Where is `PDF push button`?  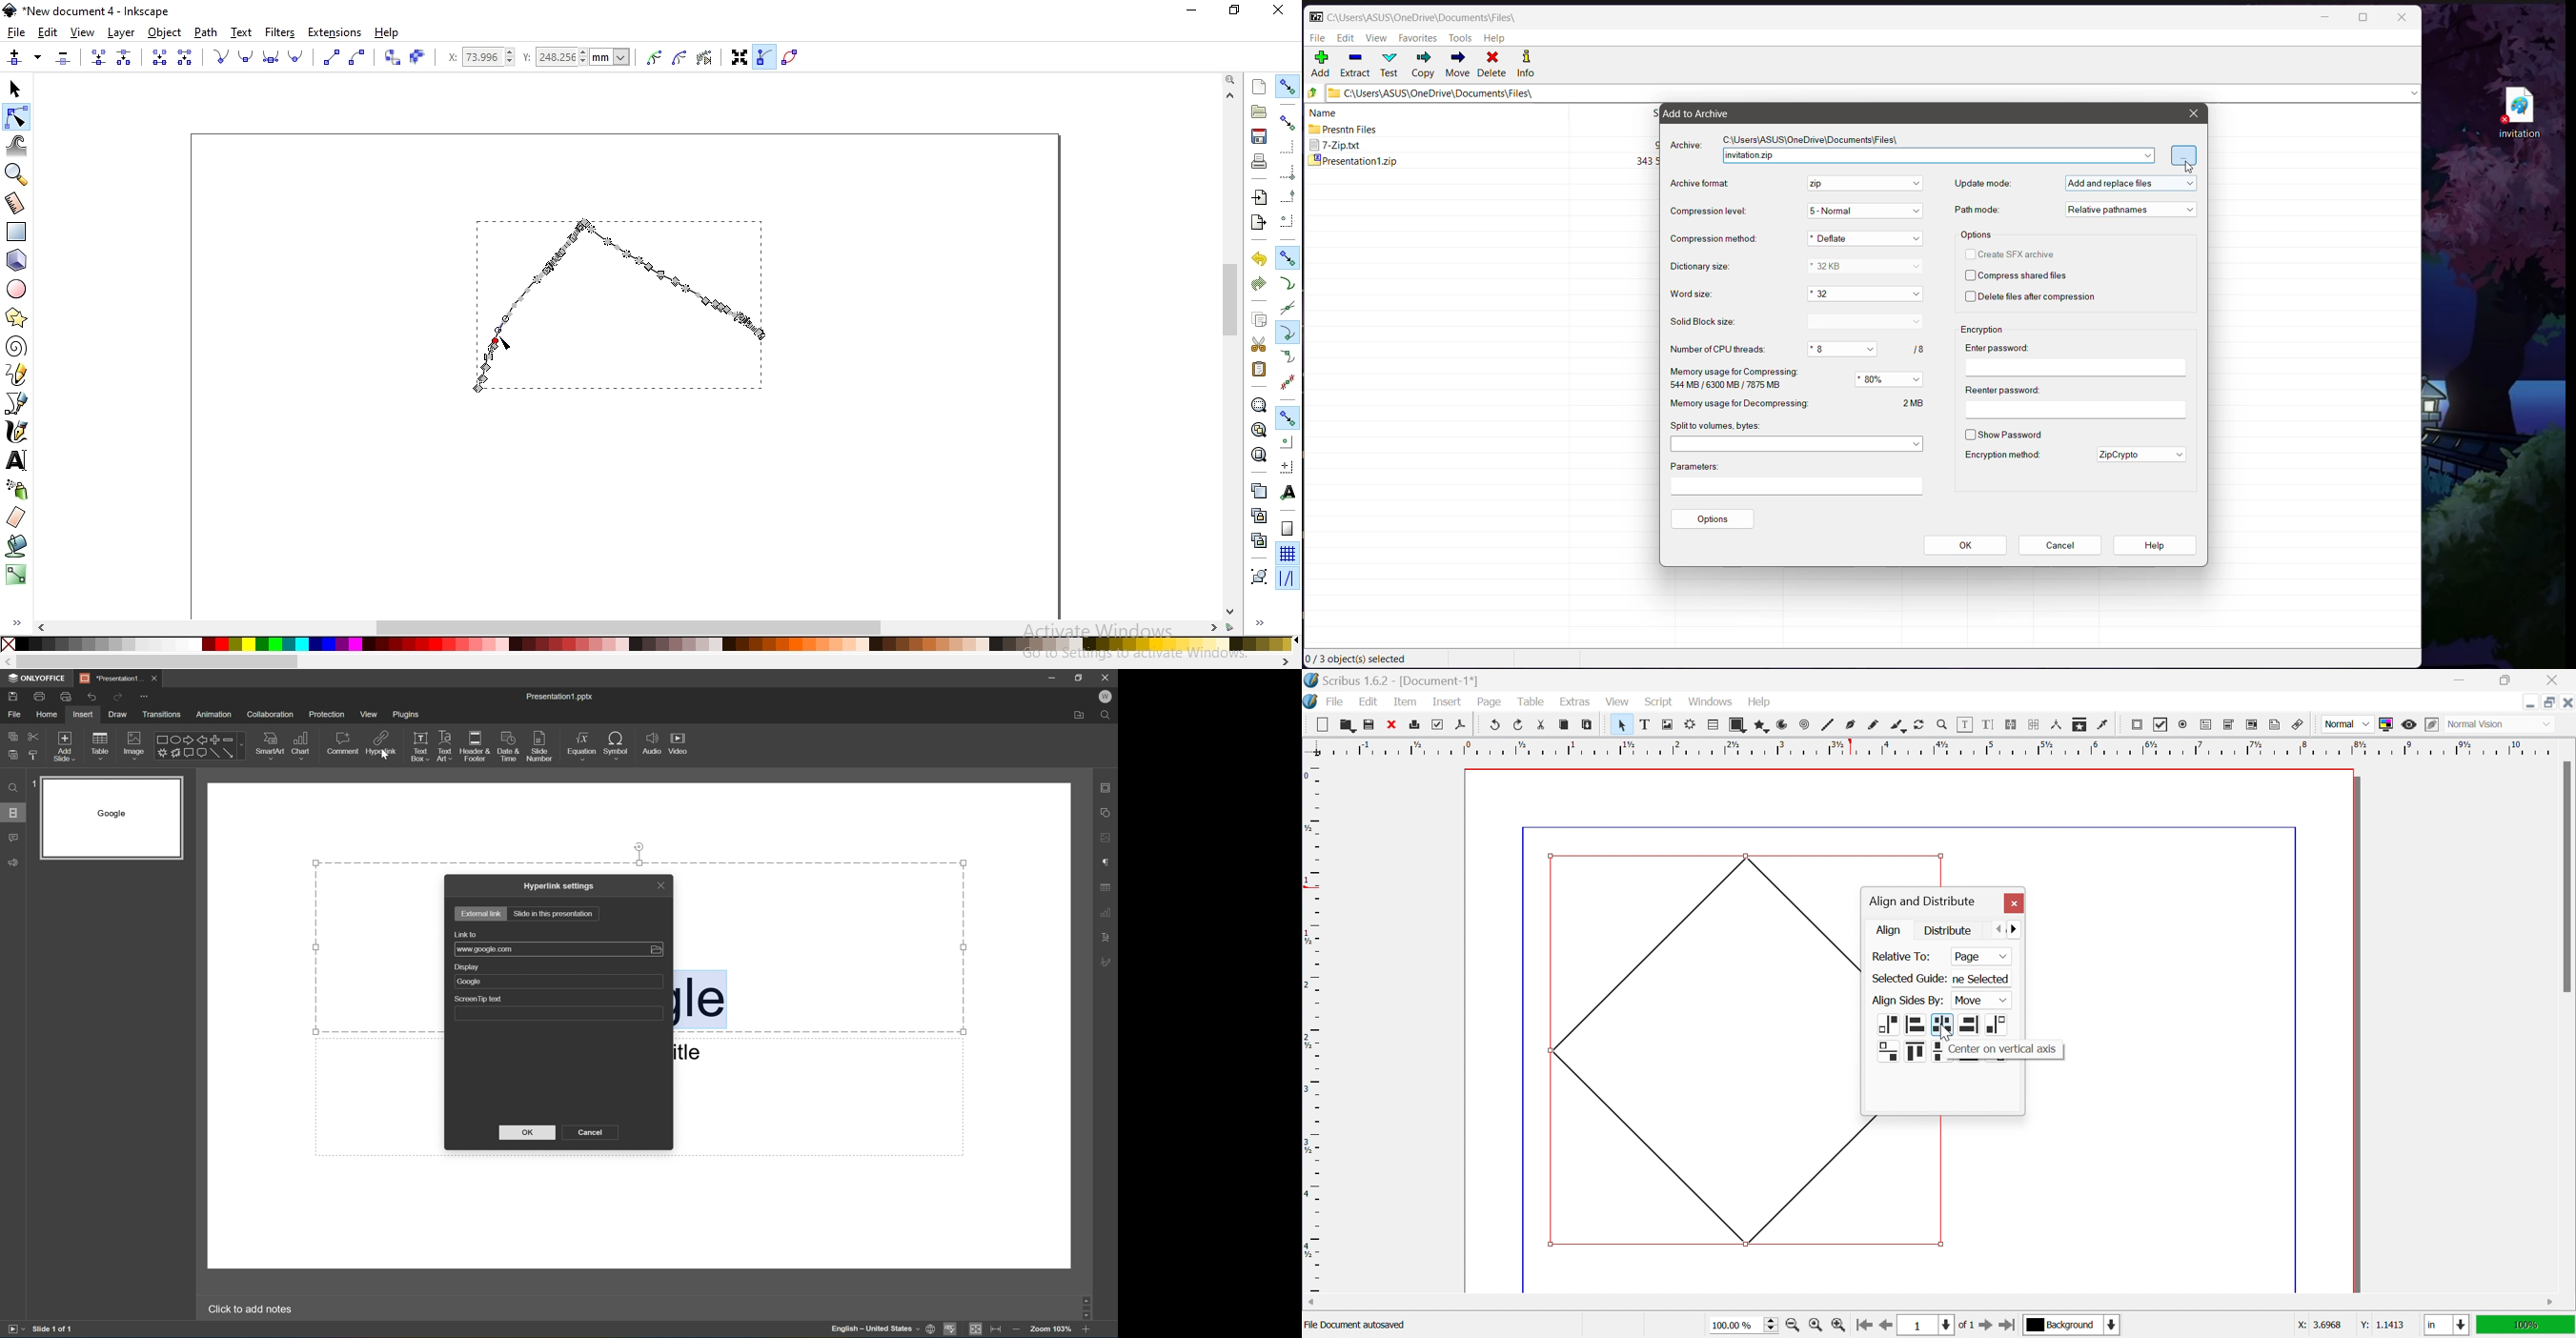 PDF push button is located at coordinates (2139, 724).